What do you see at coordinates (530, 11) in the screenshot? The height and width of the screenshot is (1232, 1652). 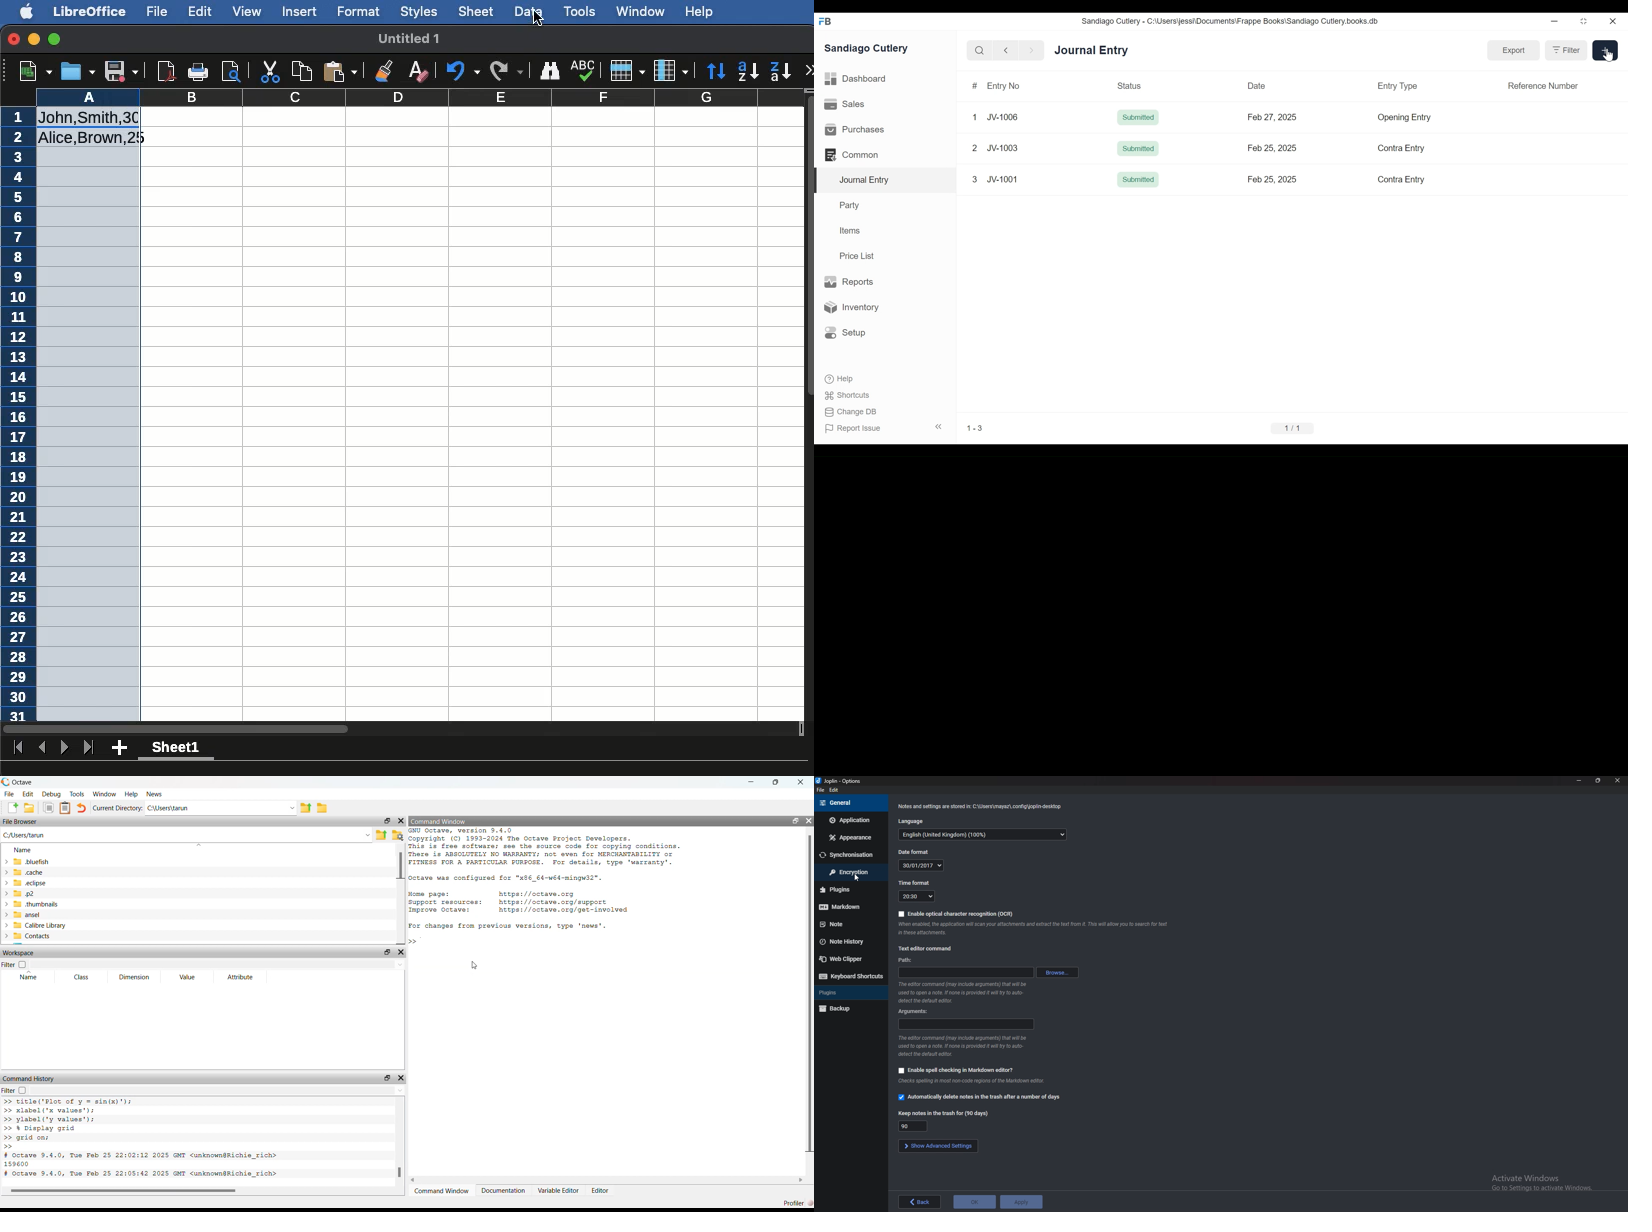 I see `Data` at bounding box center [530, 11].